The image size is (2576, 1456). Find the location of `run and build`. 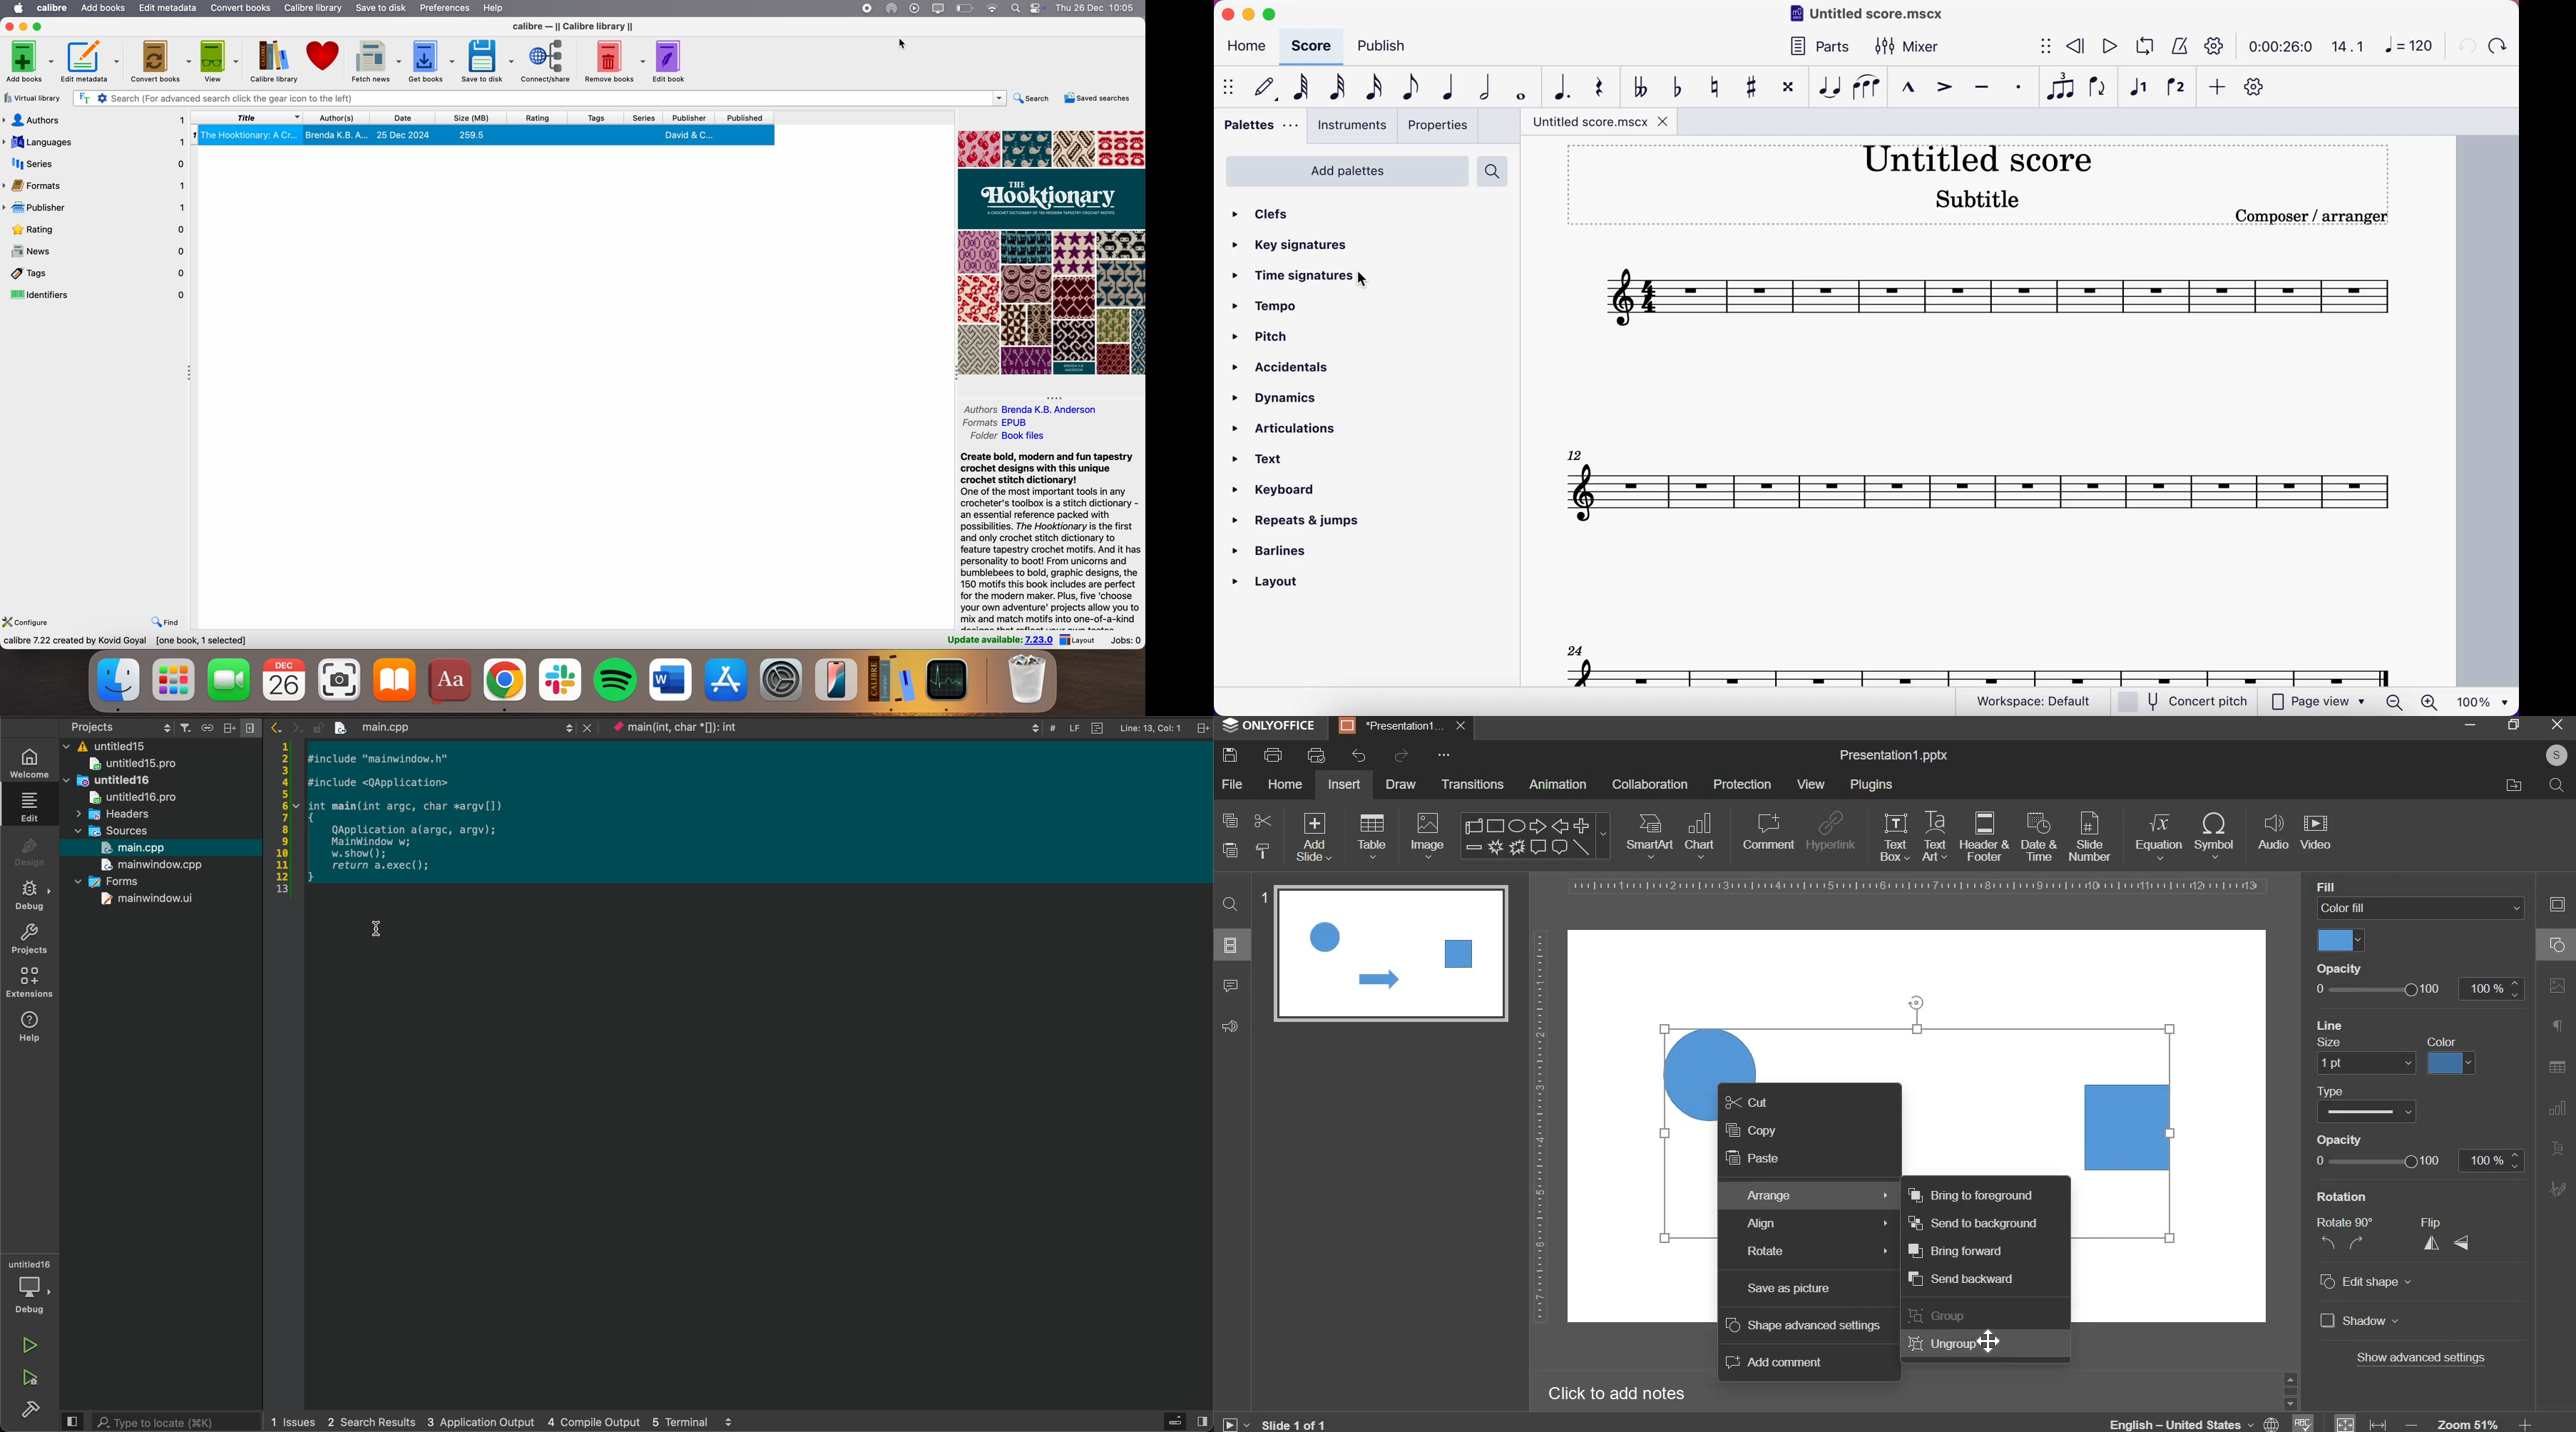

run and build is located at coordinates (30, 1378).